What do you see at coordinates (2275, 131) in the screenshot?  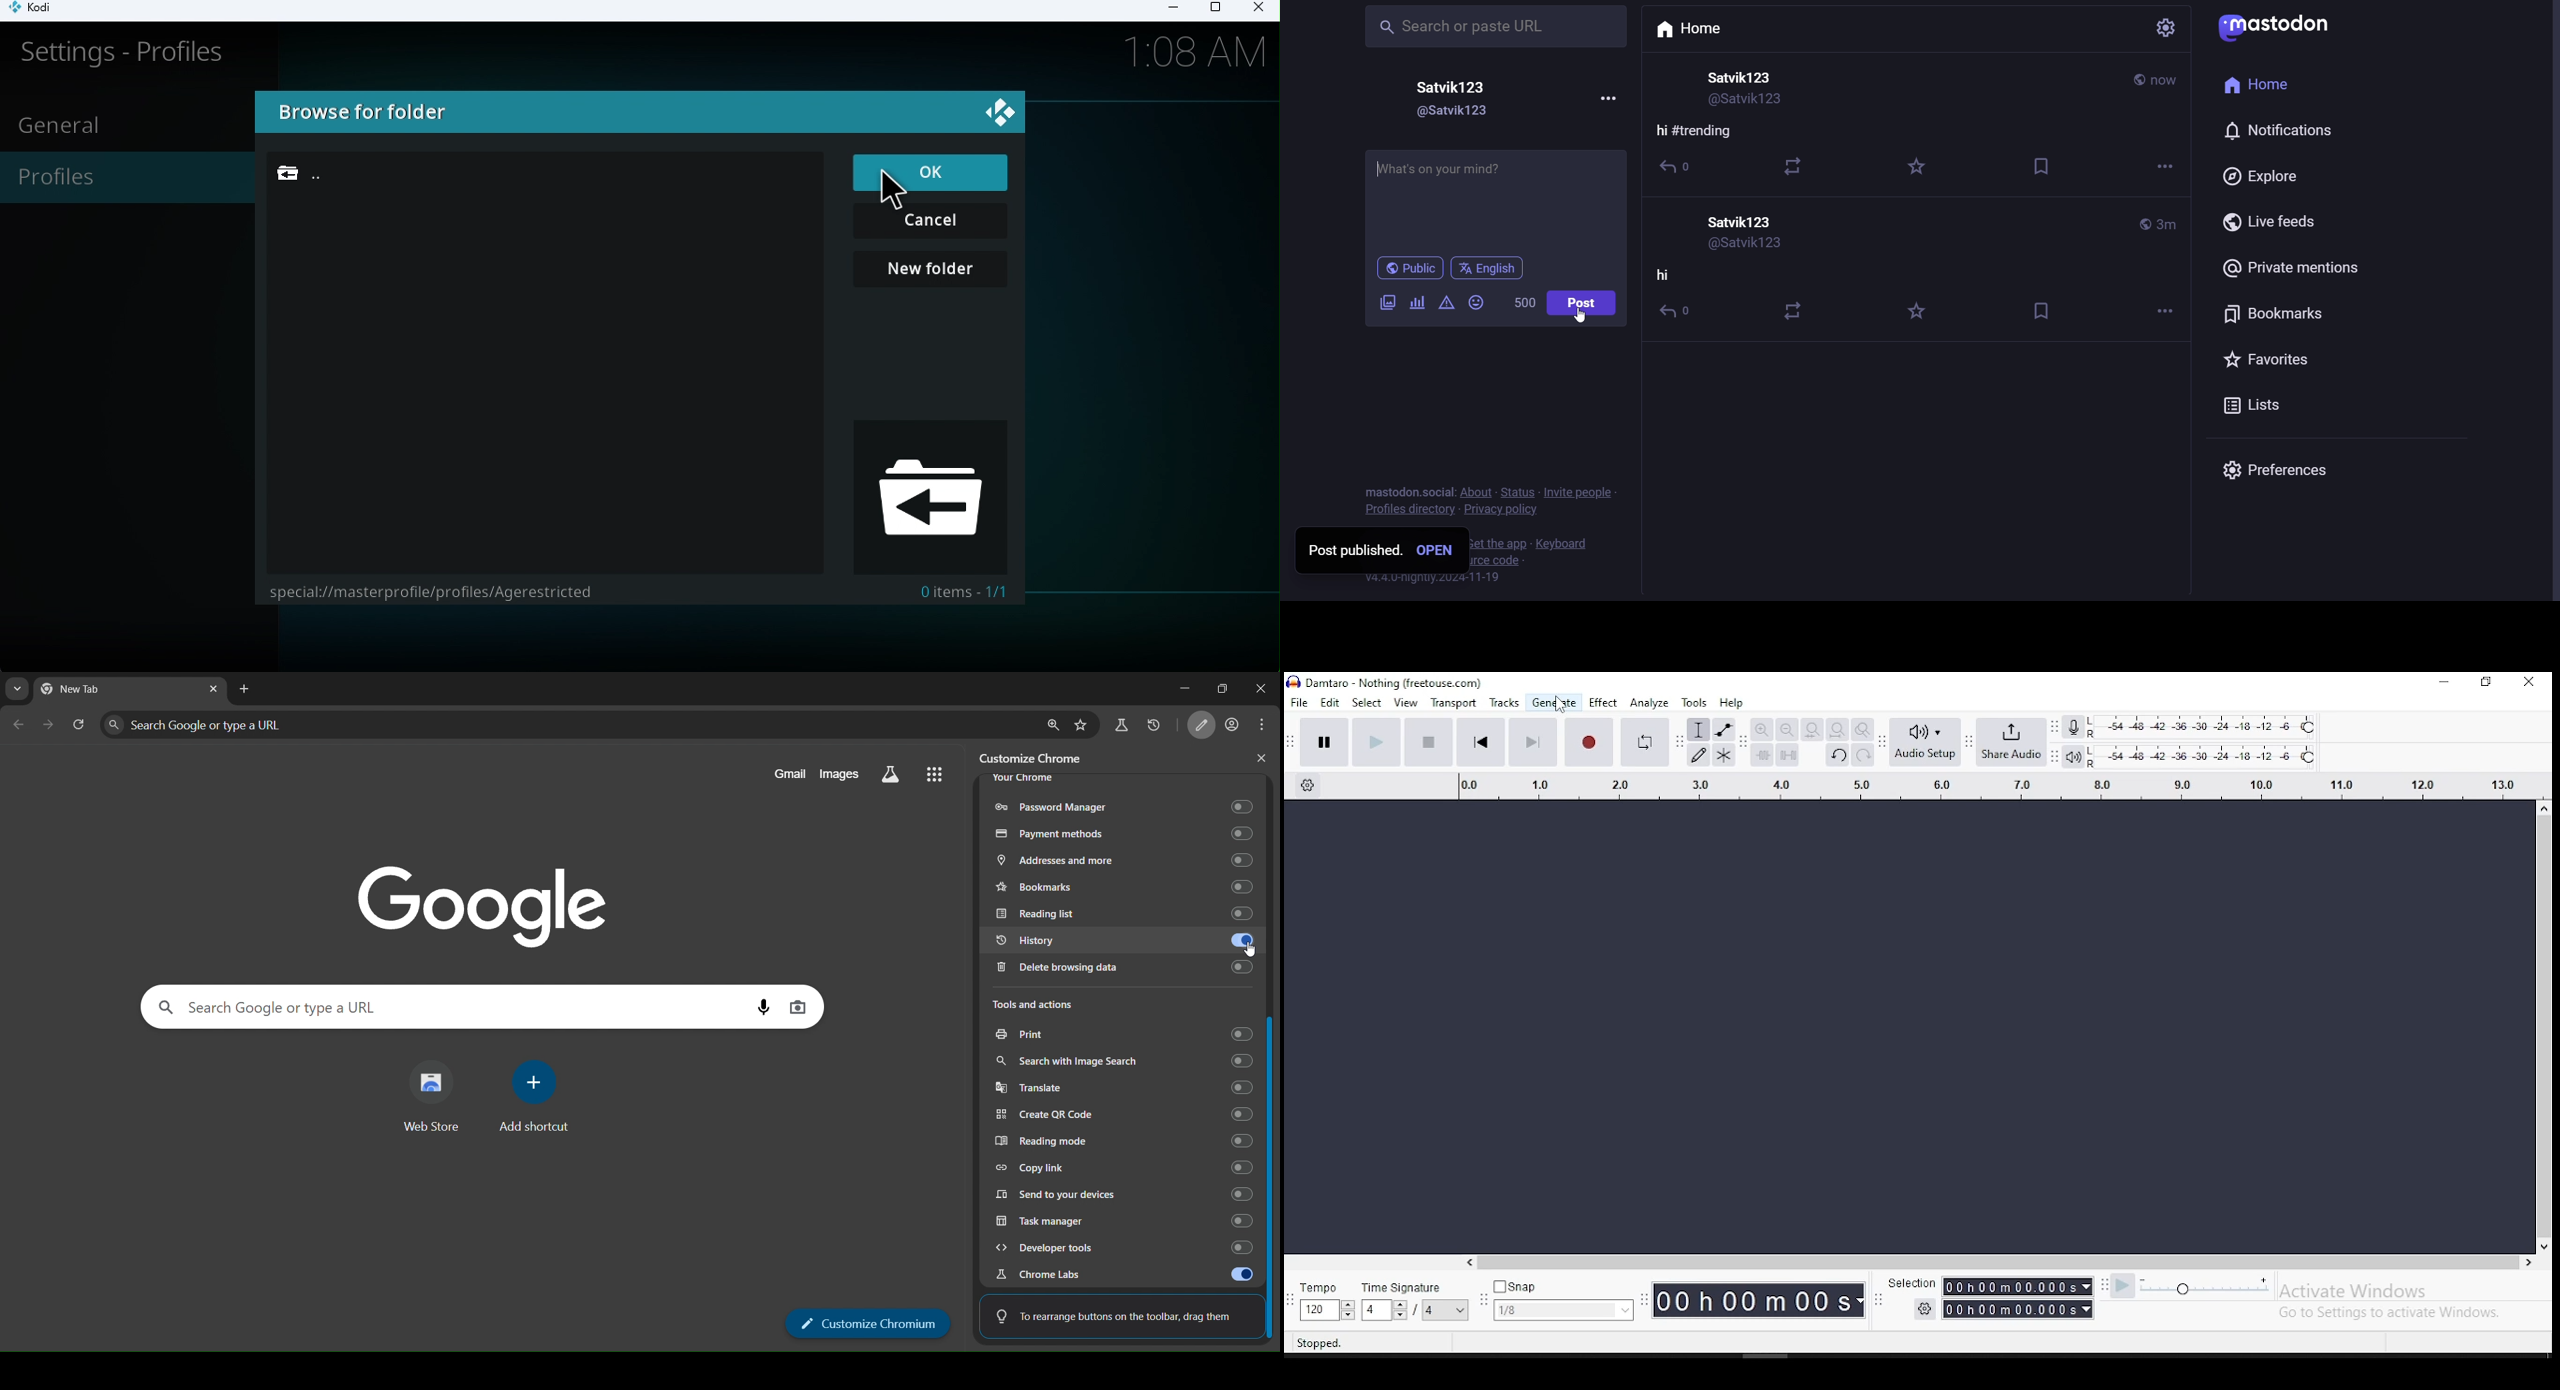 I see `notification` at bounding box center [2275, 131].